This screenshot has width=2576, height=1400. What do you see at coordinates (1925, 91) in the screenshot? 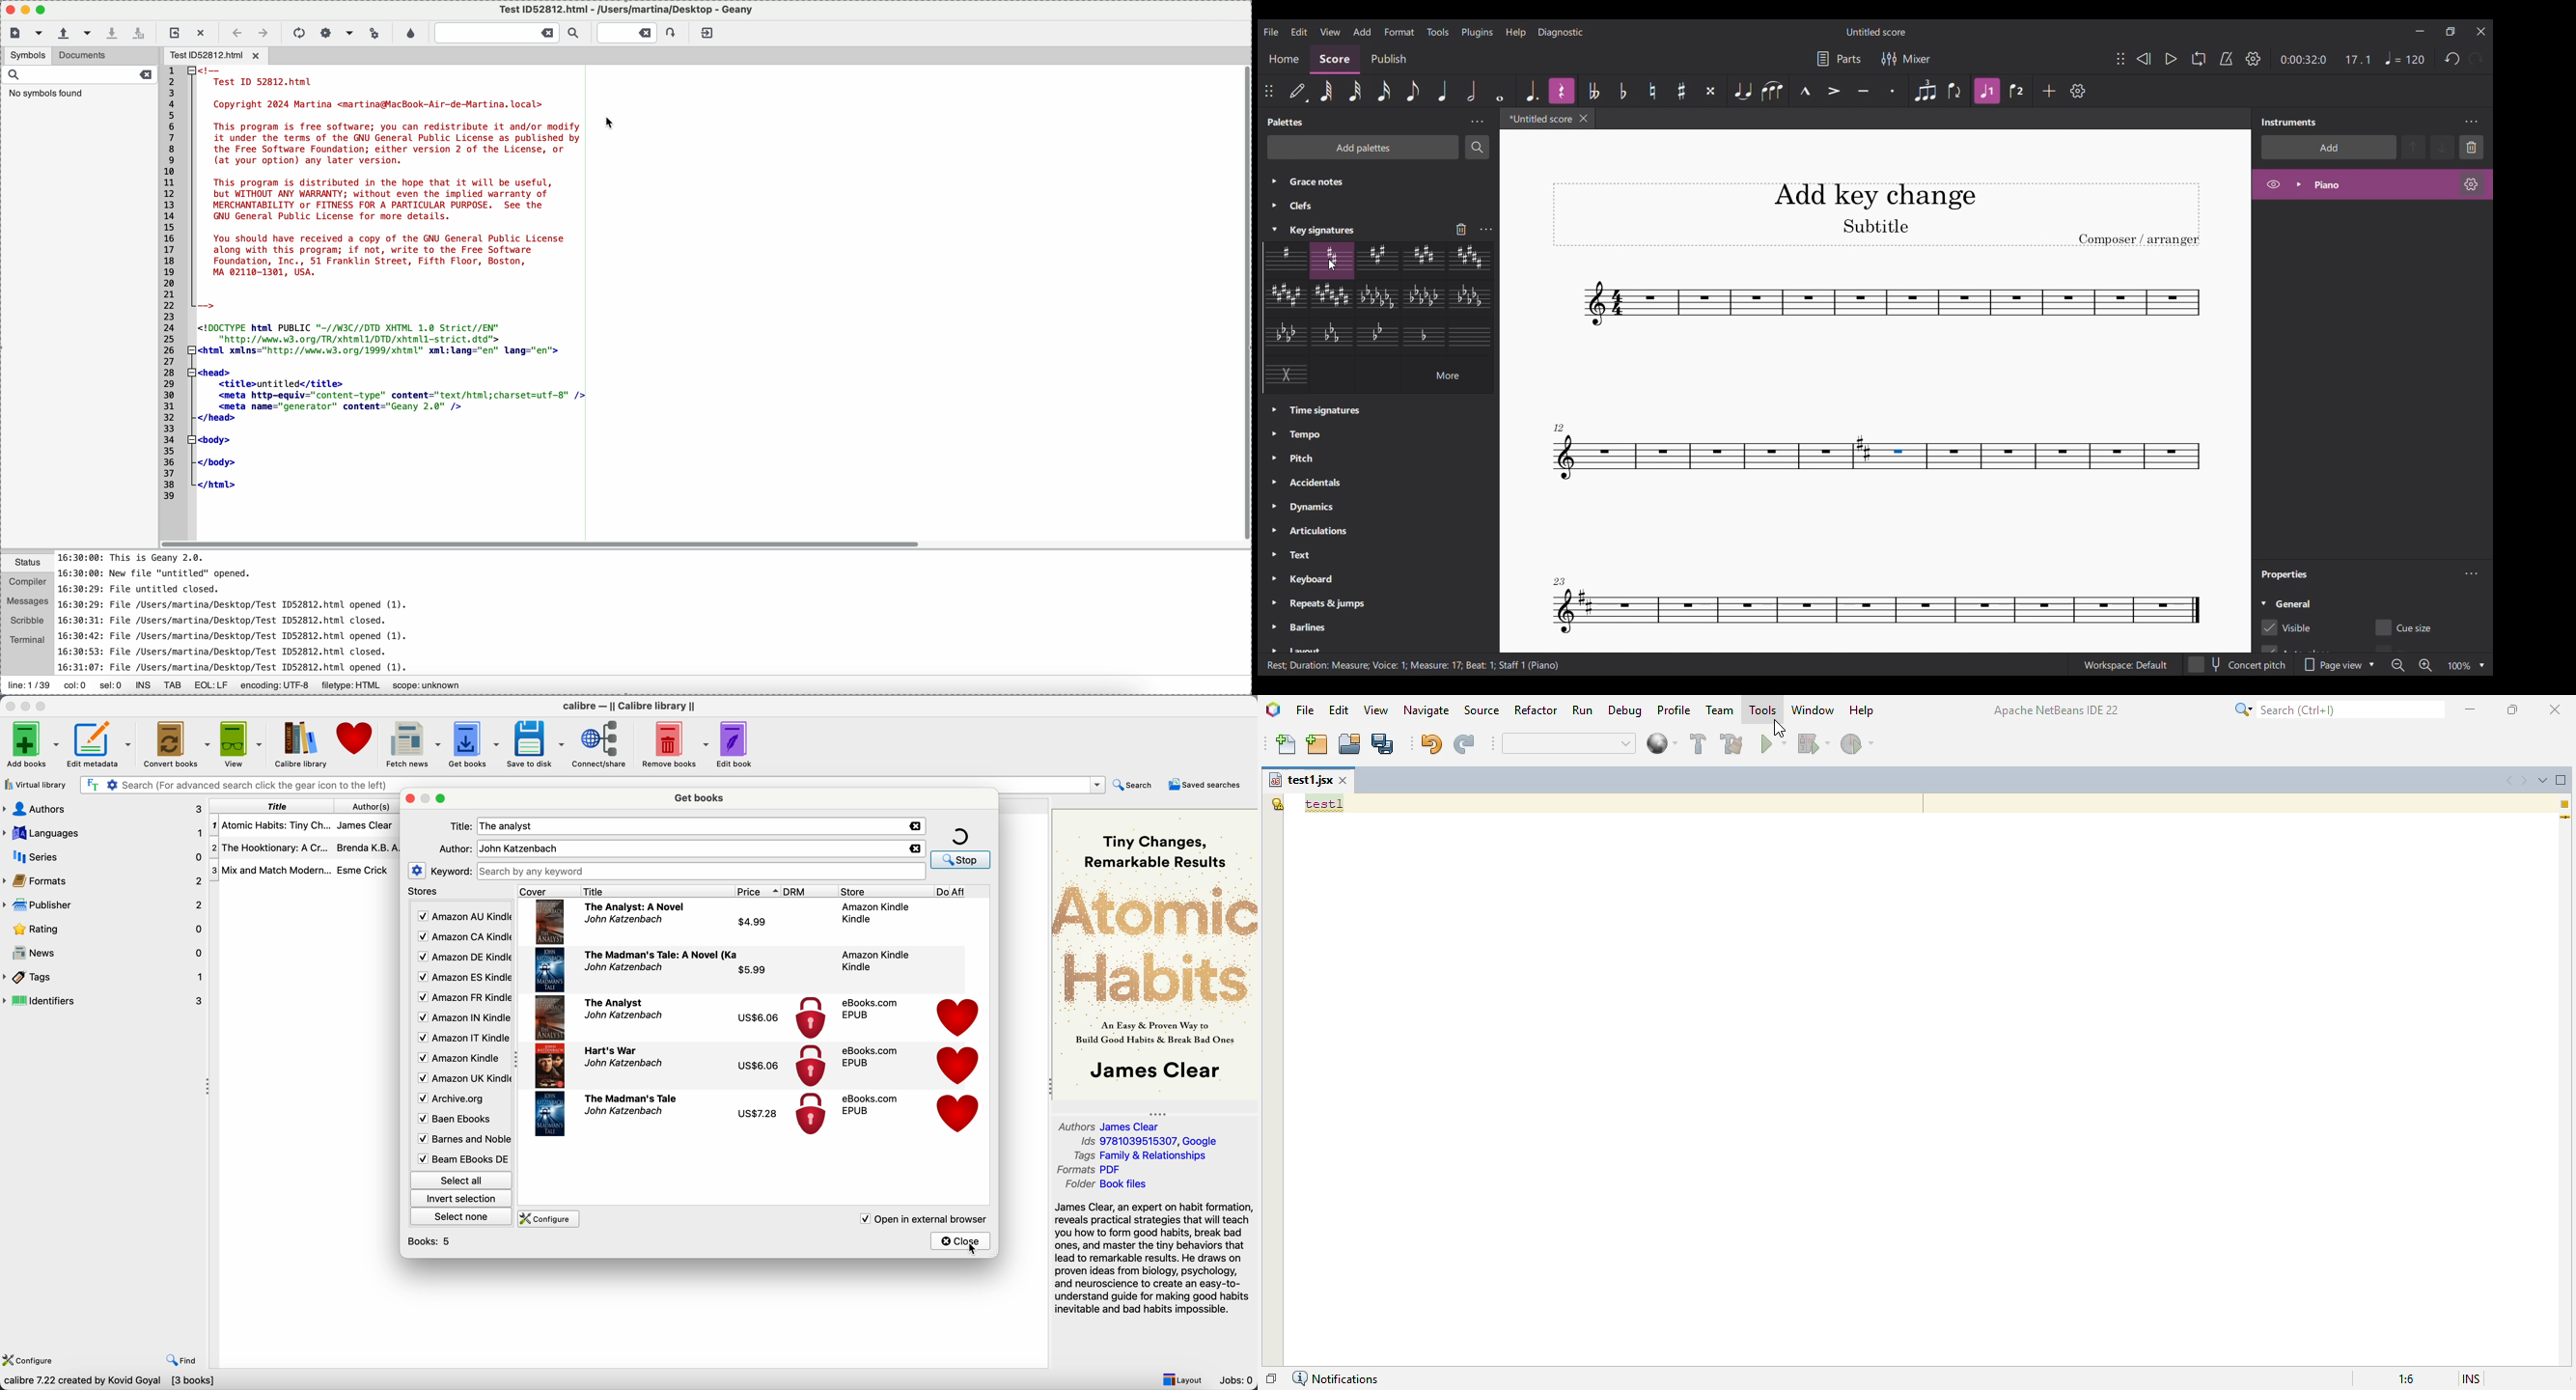
I see `Tuplet` at bounding box center [1925, 91].